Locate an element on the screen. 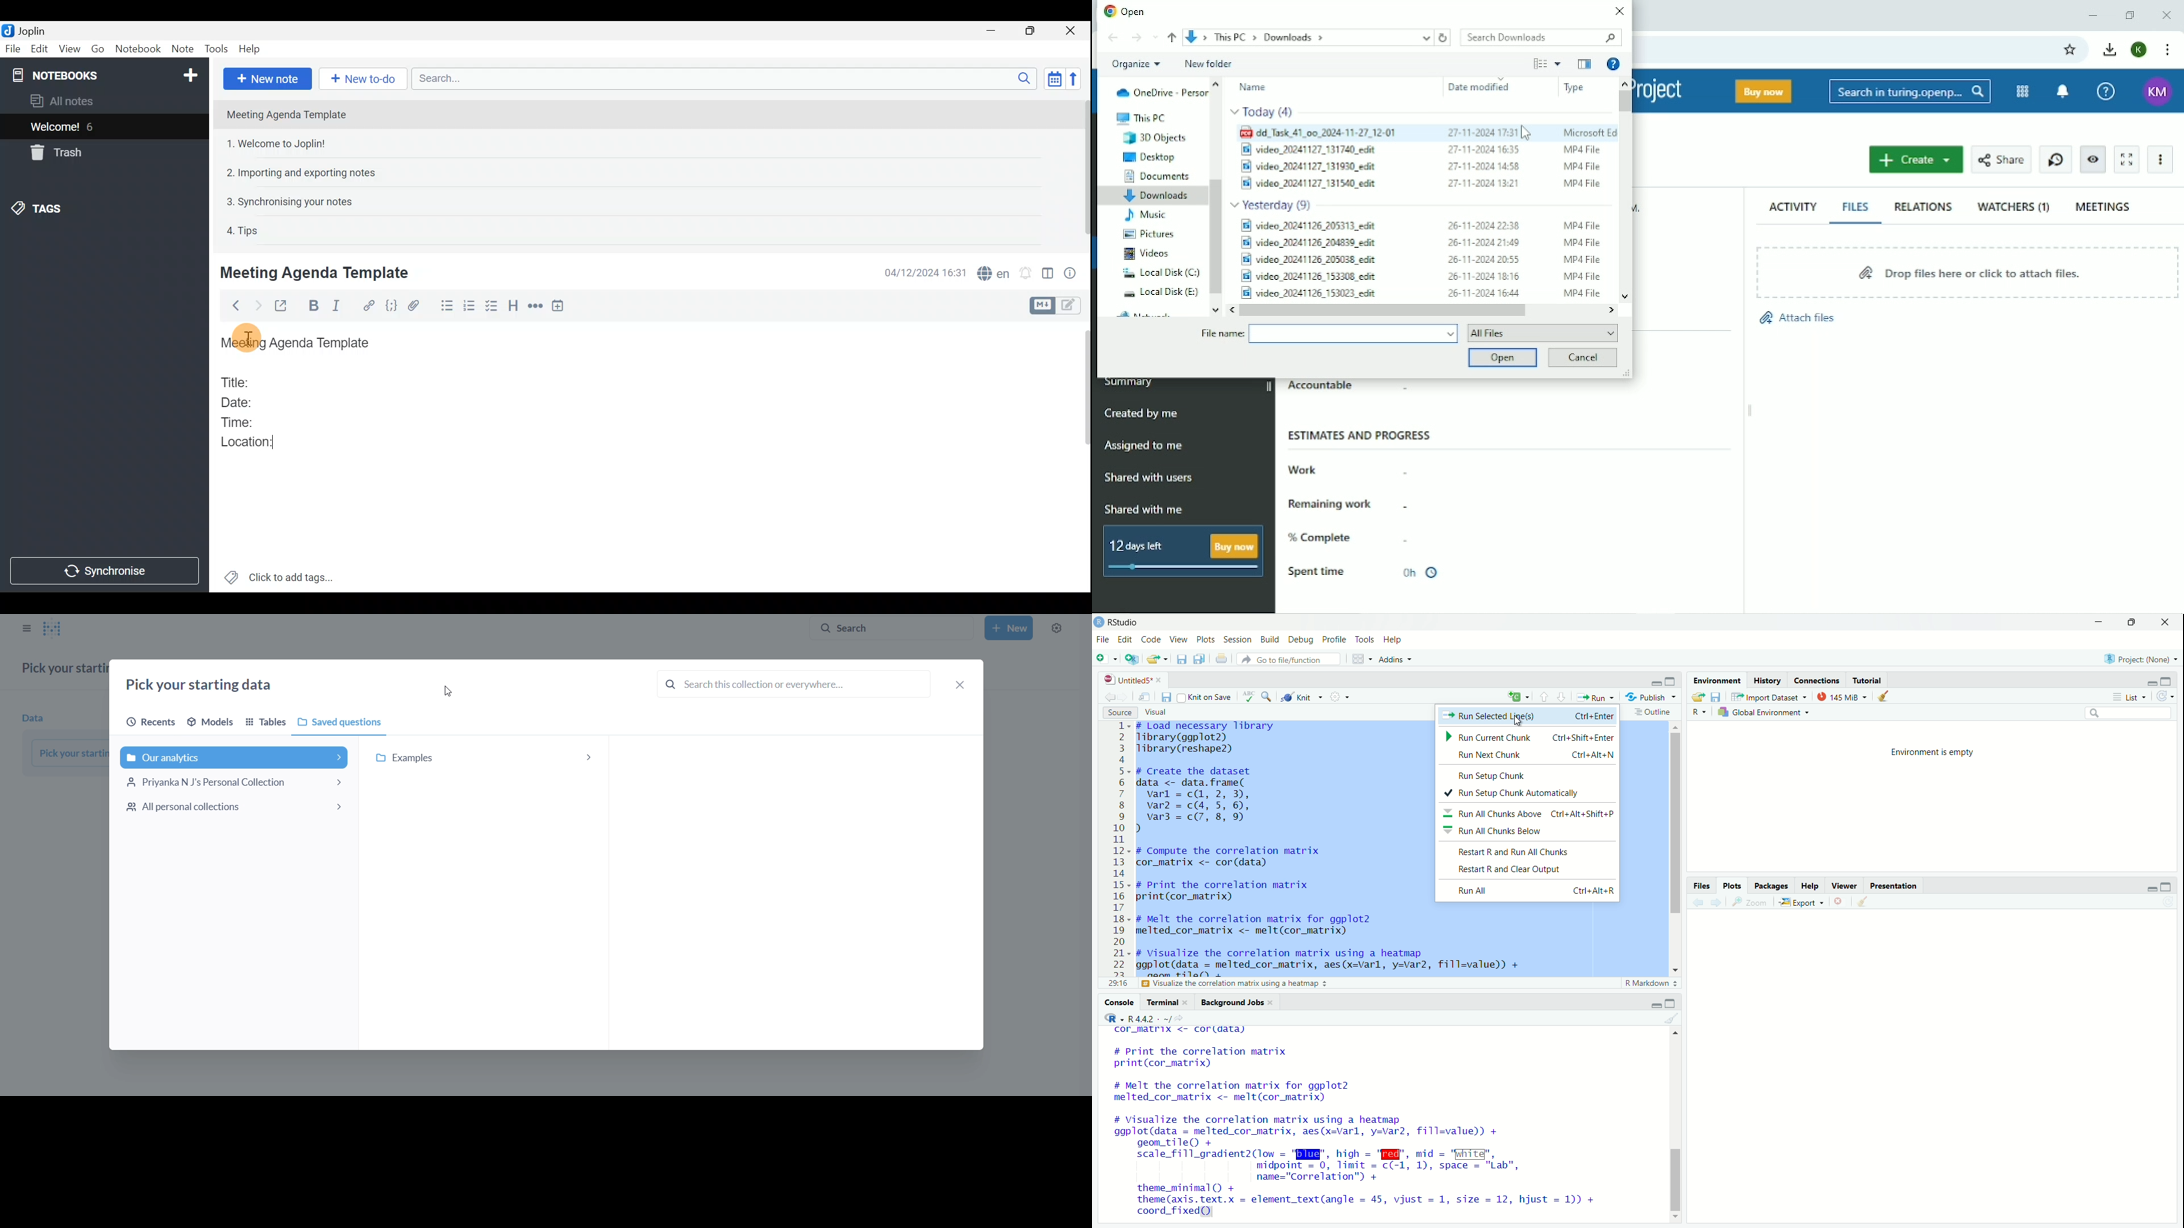 The image size is (2184, 1232). More actions is located at coordinates (2160, 160).